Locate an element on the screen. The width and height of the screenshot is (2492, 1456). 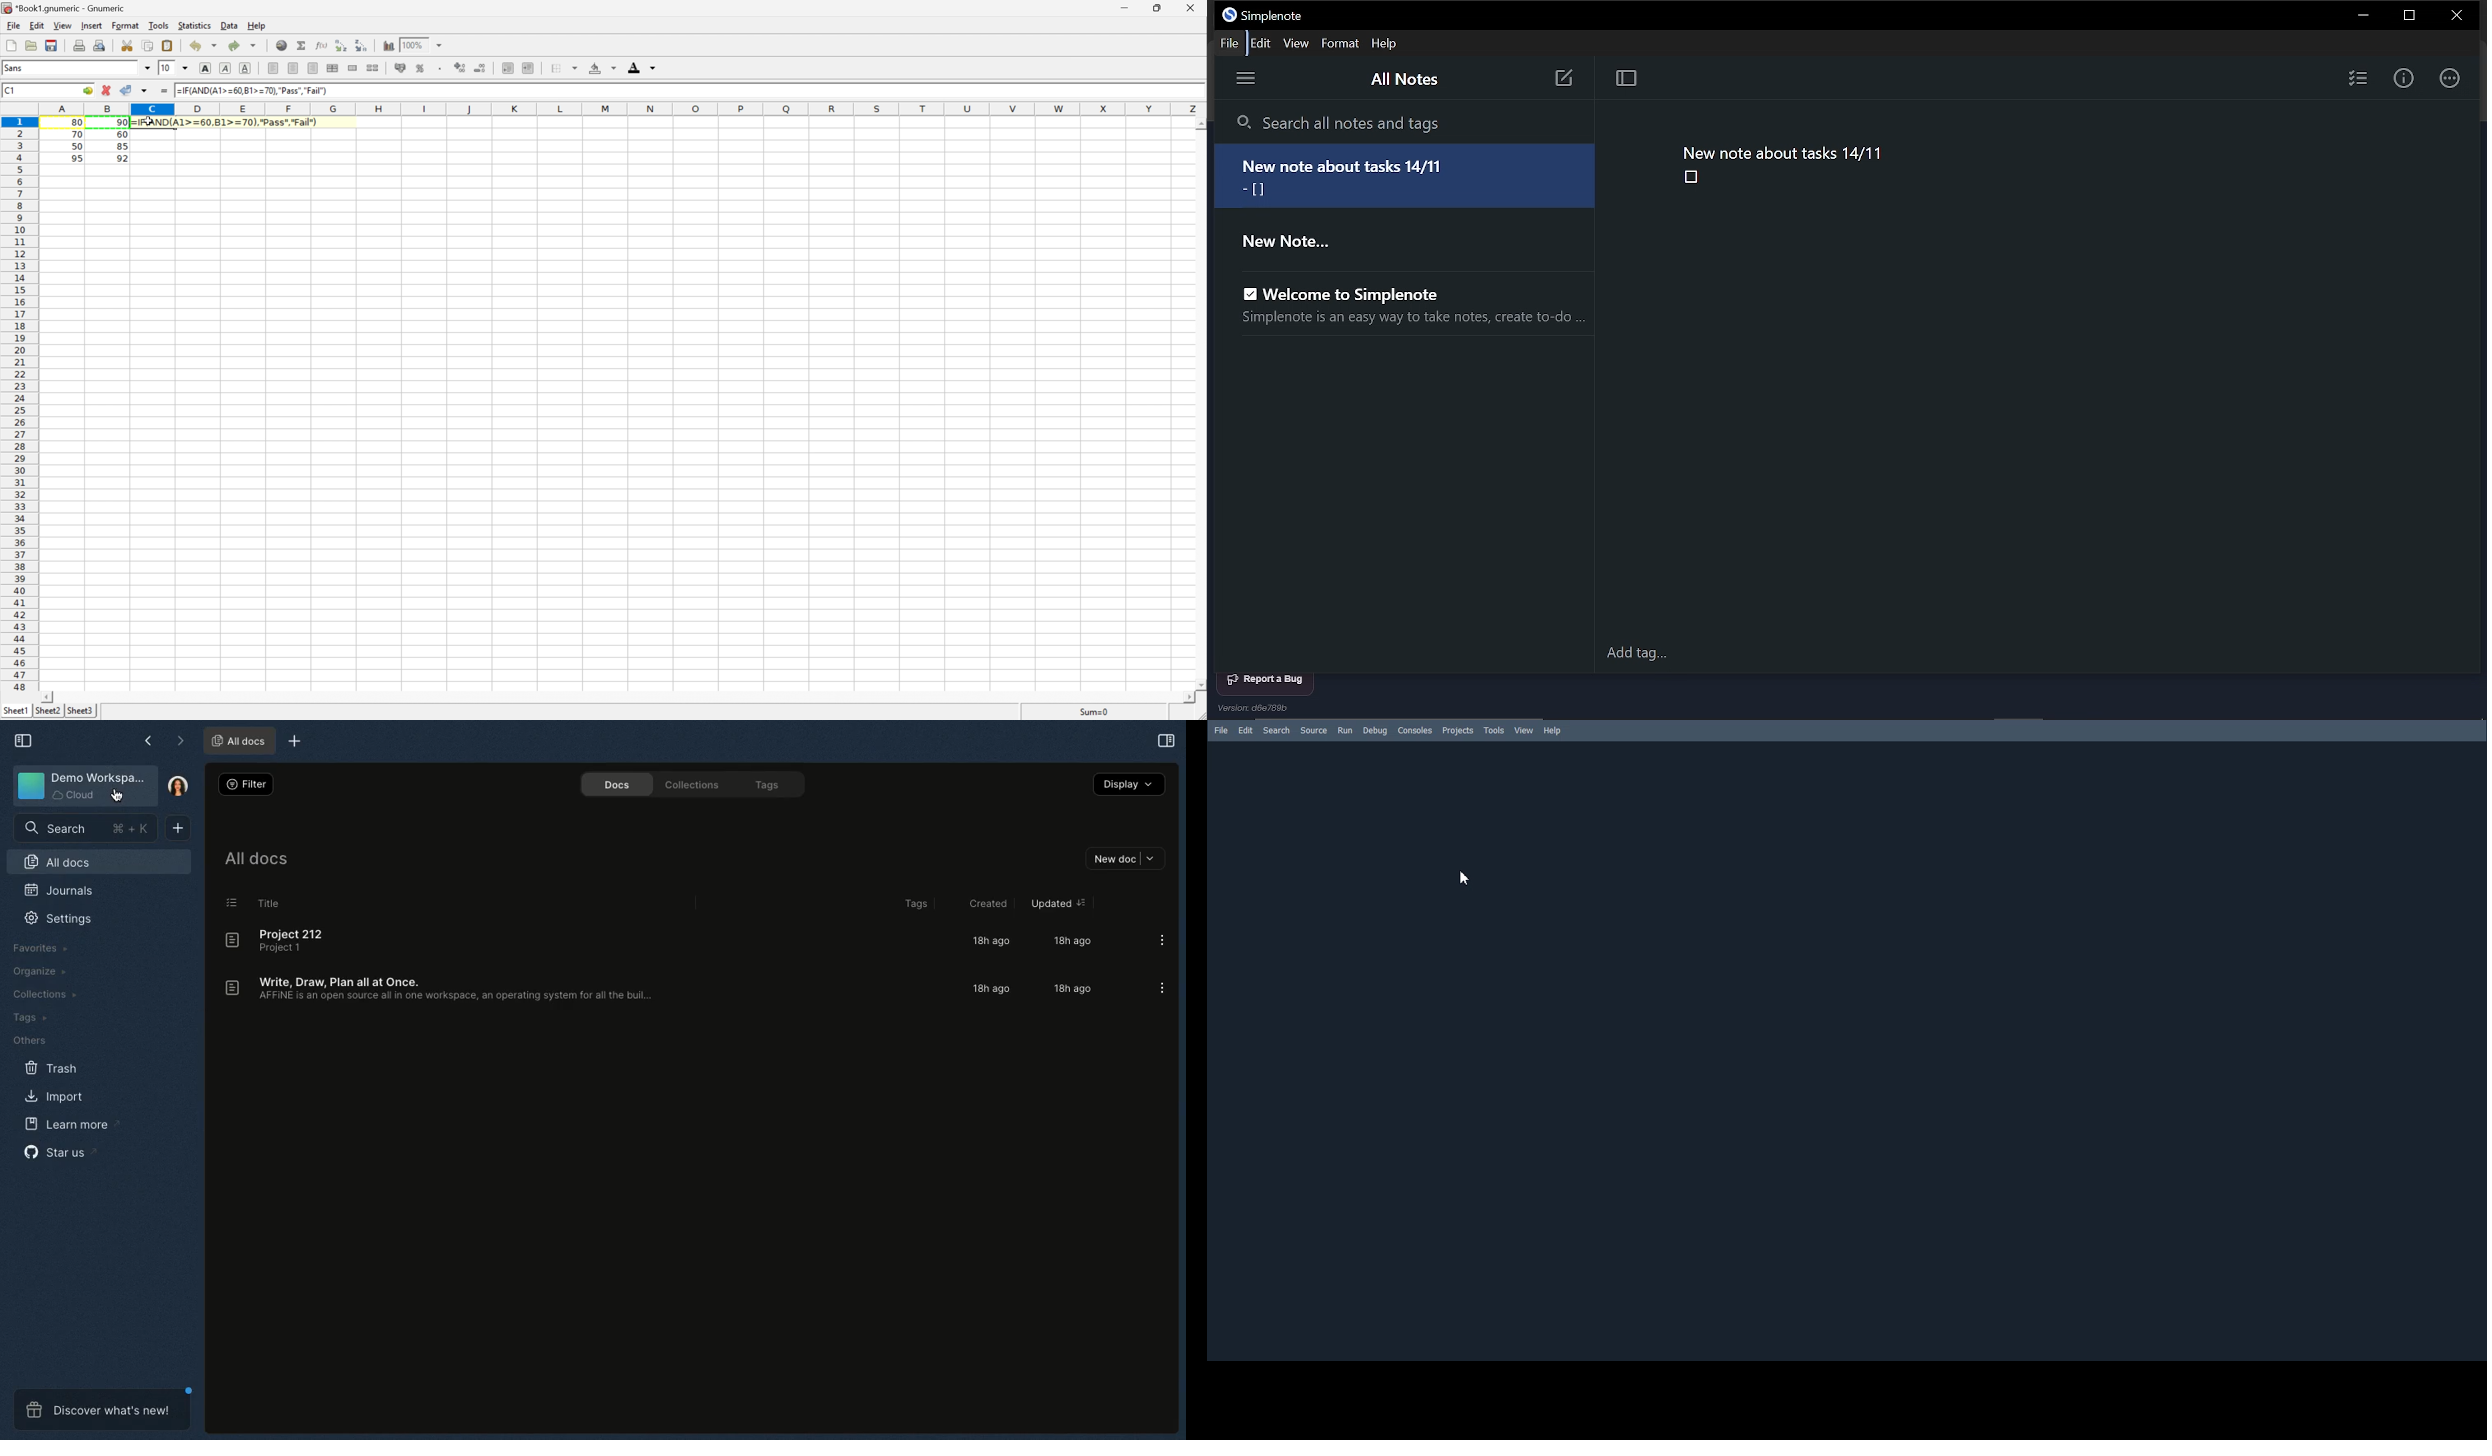
Run is located at coordinates (1345, 731).